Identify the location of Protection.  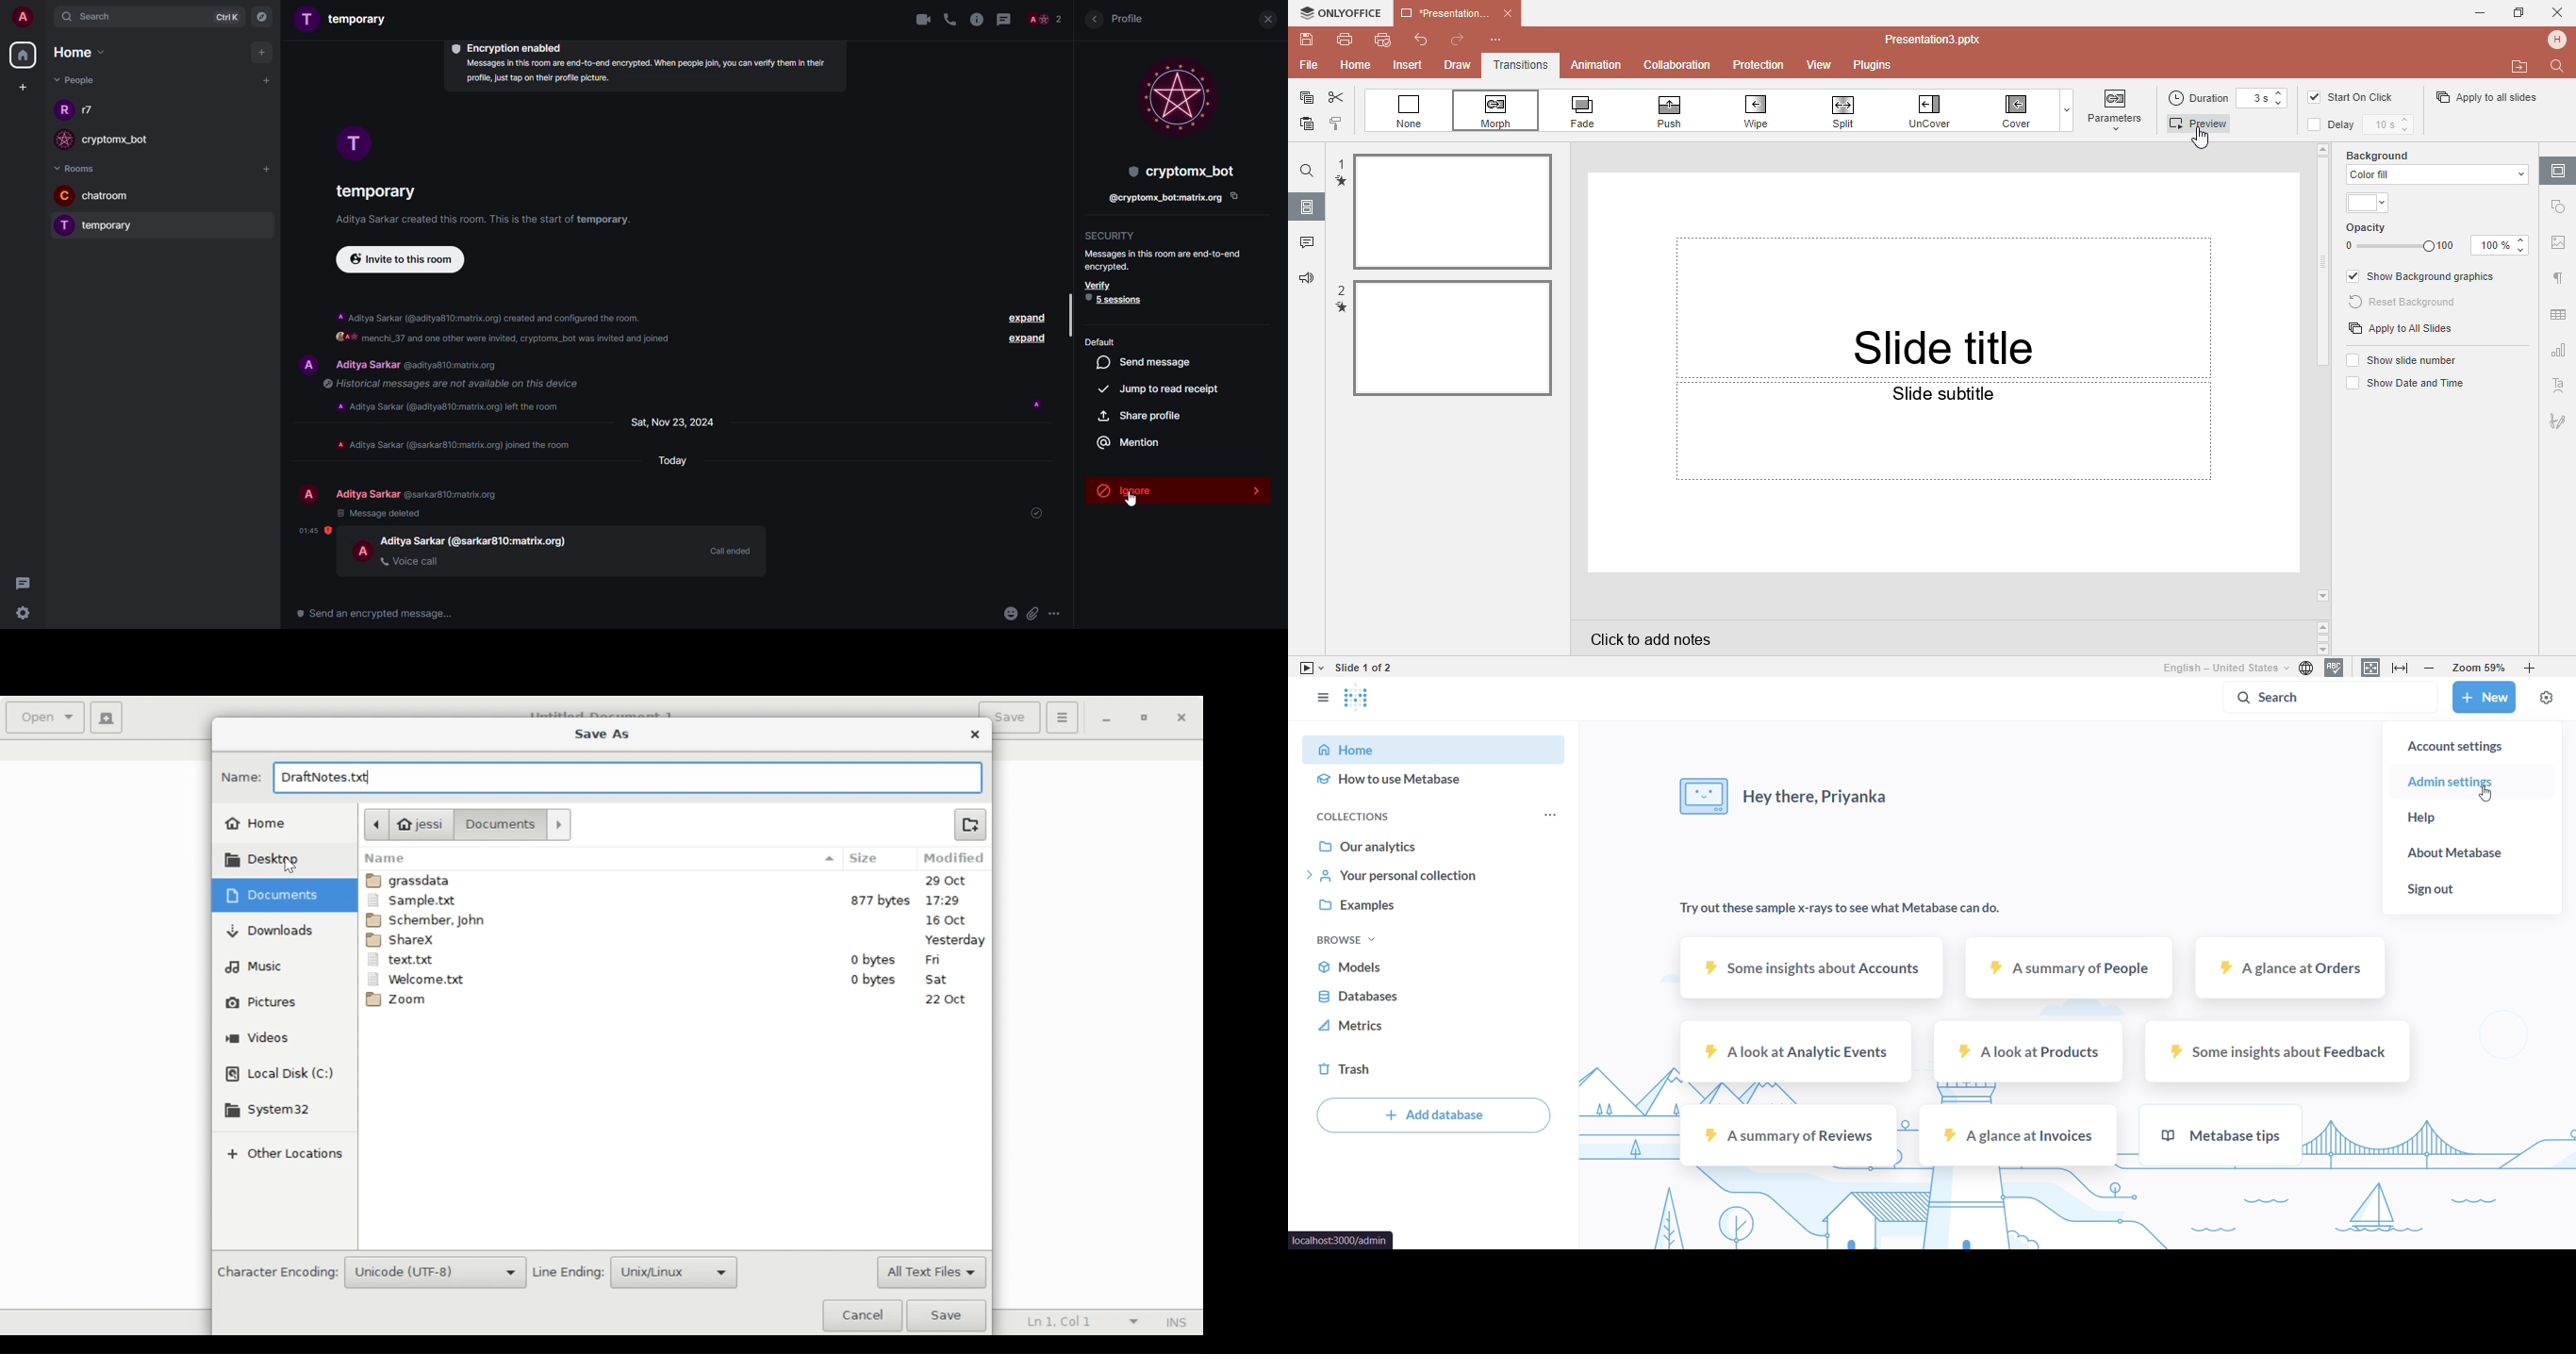
(1761, 64).